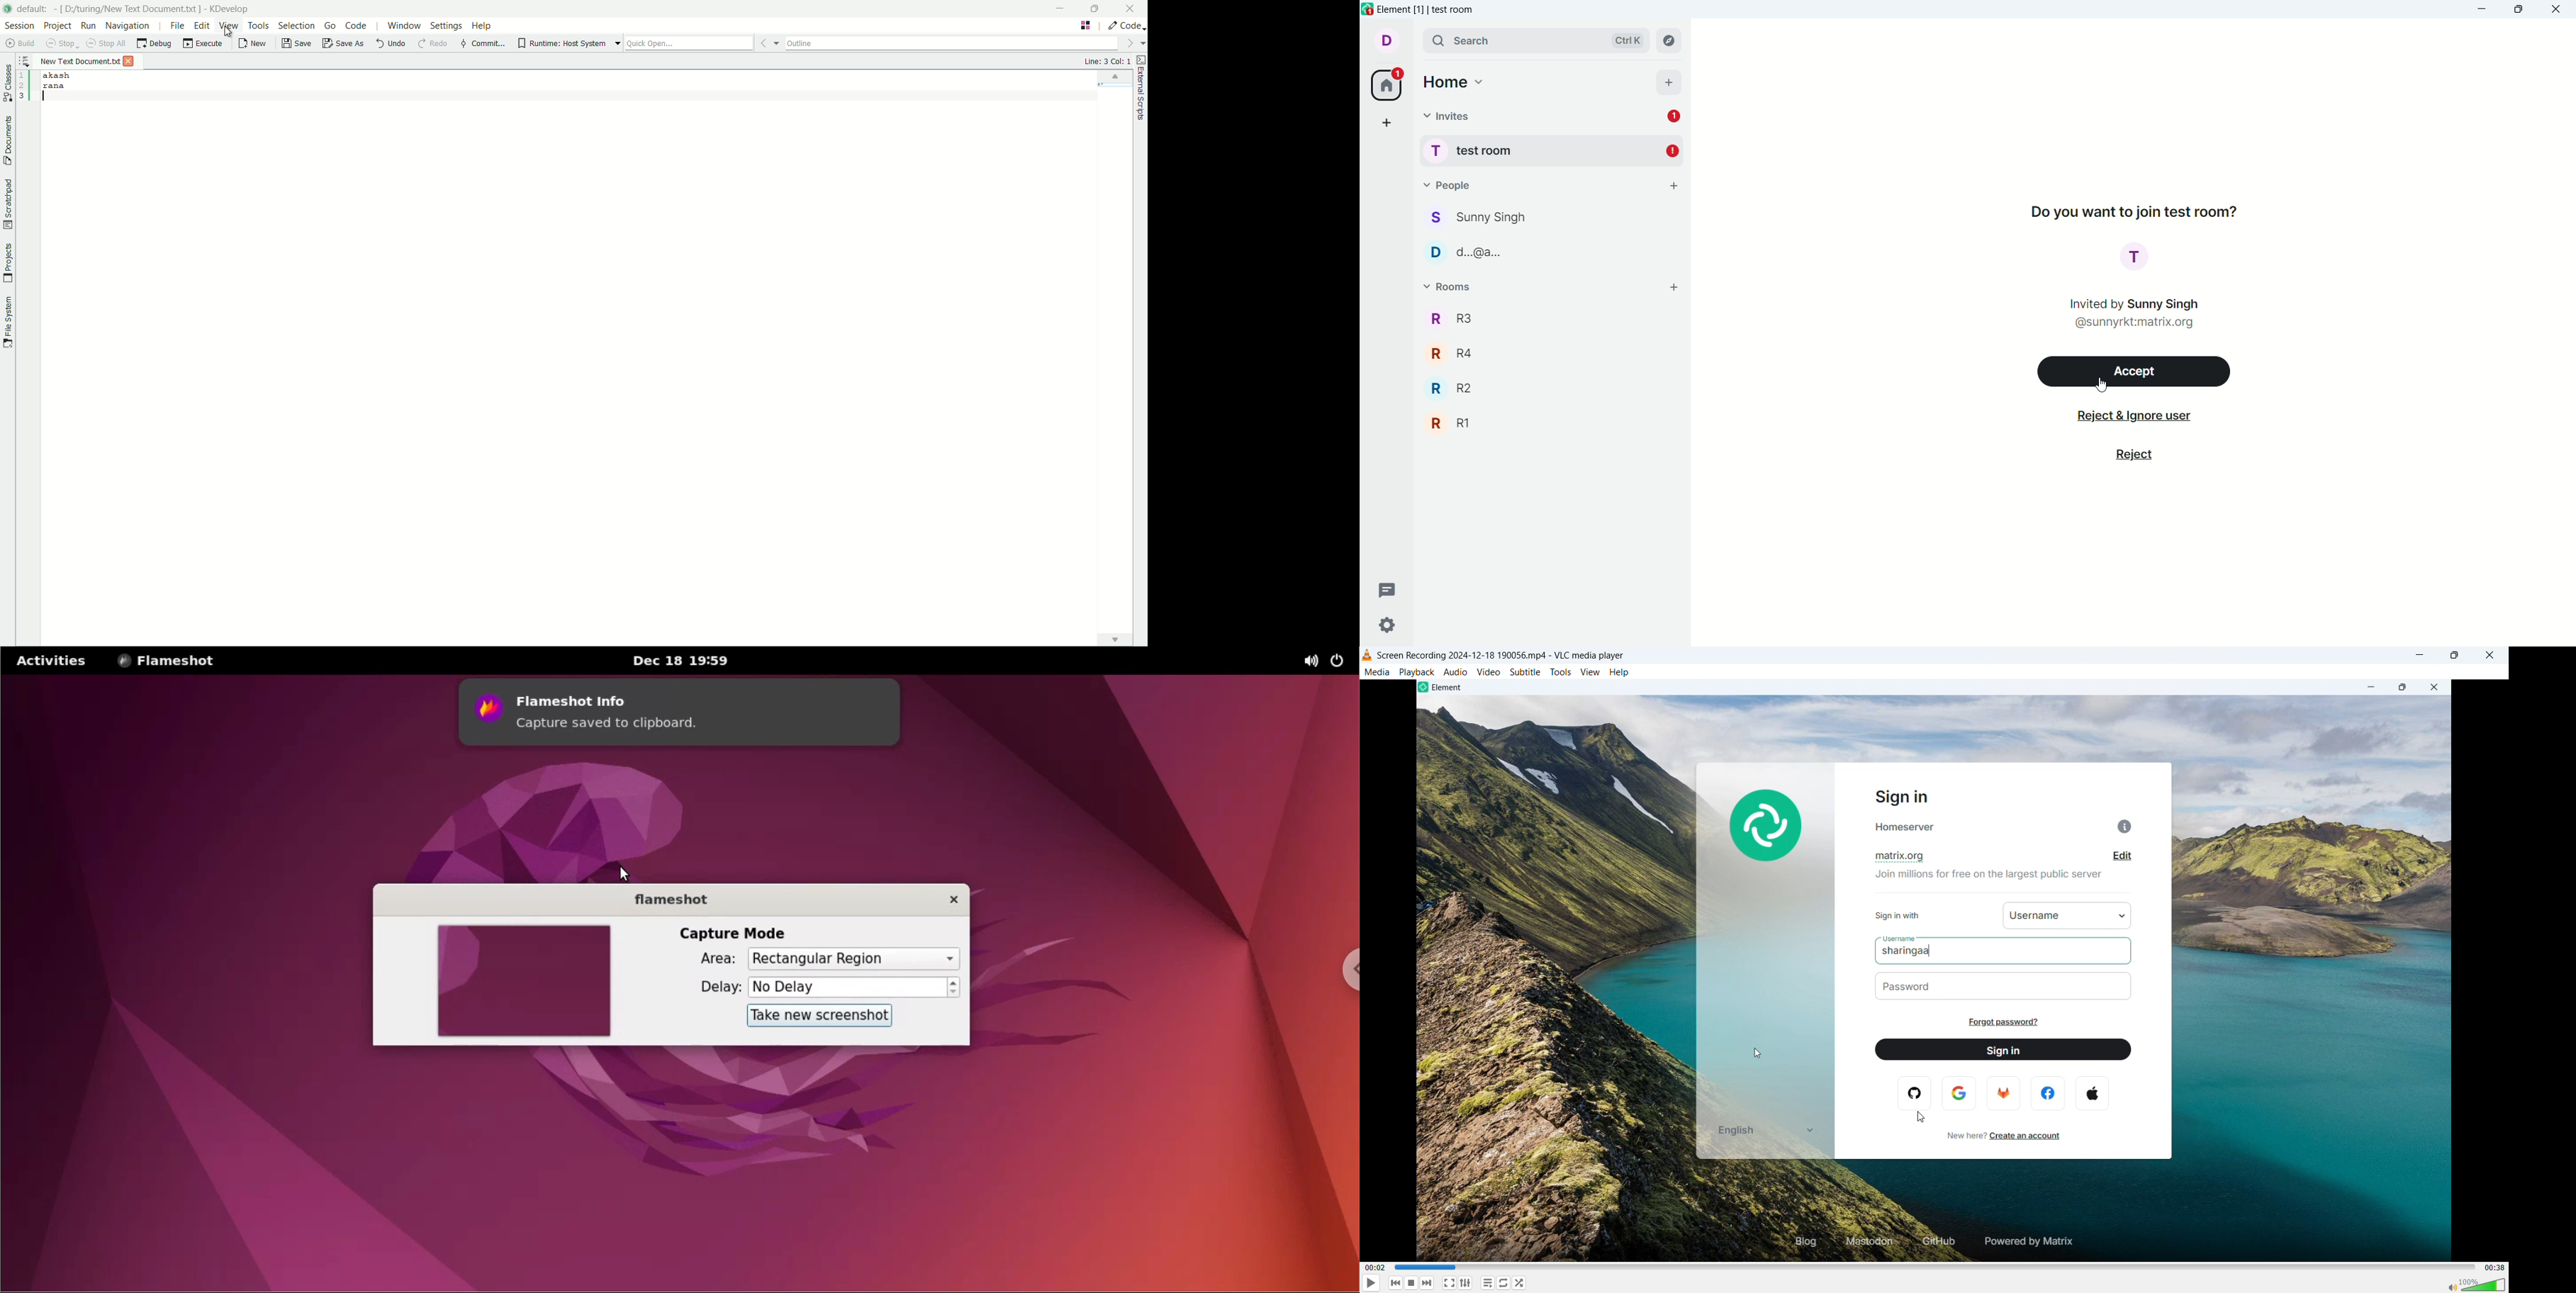 The height and width of the screenshot is (1316, 2576). I want to click on d...@..., so click(1551, 250).